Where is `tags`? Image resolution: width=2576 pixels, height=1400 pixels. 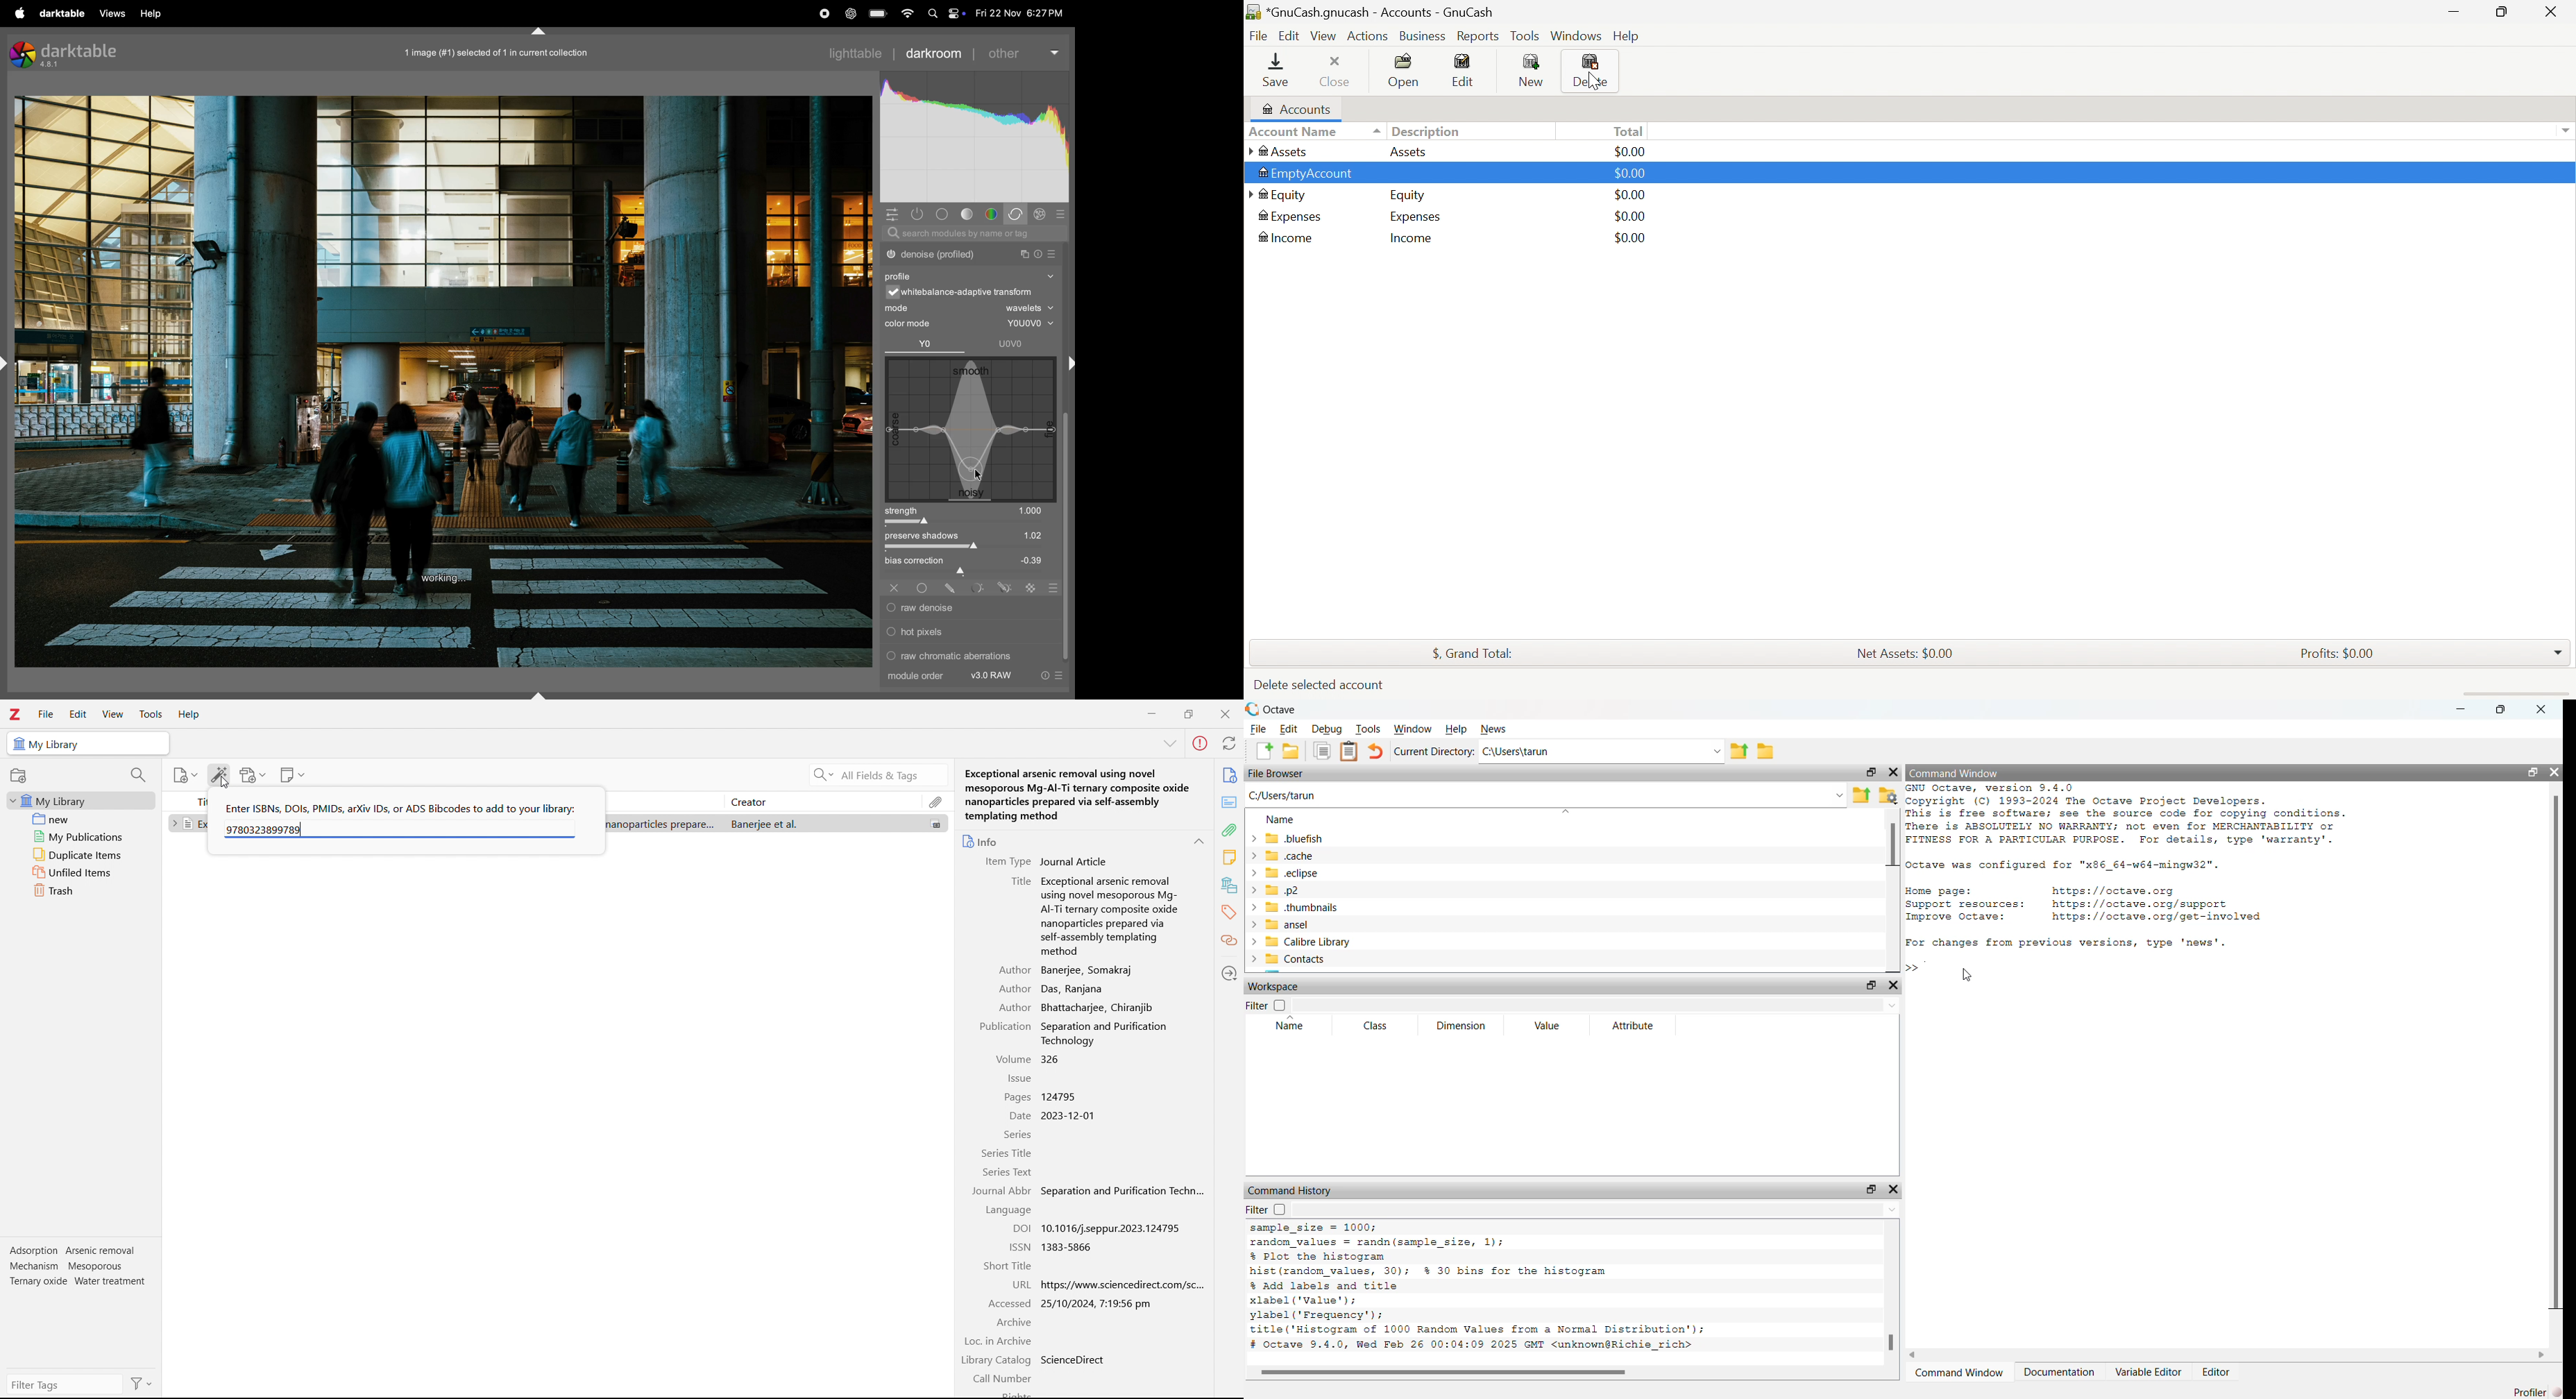
tags is located at coordinates (79, 1269).